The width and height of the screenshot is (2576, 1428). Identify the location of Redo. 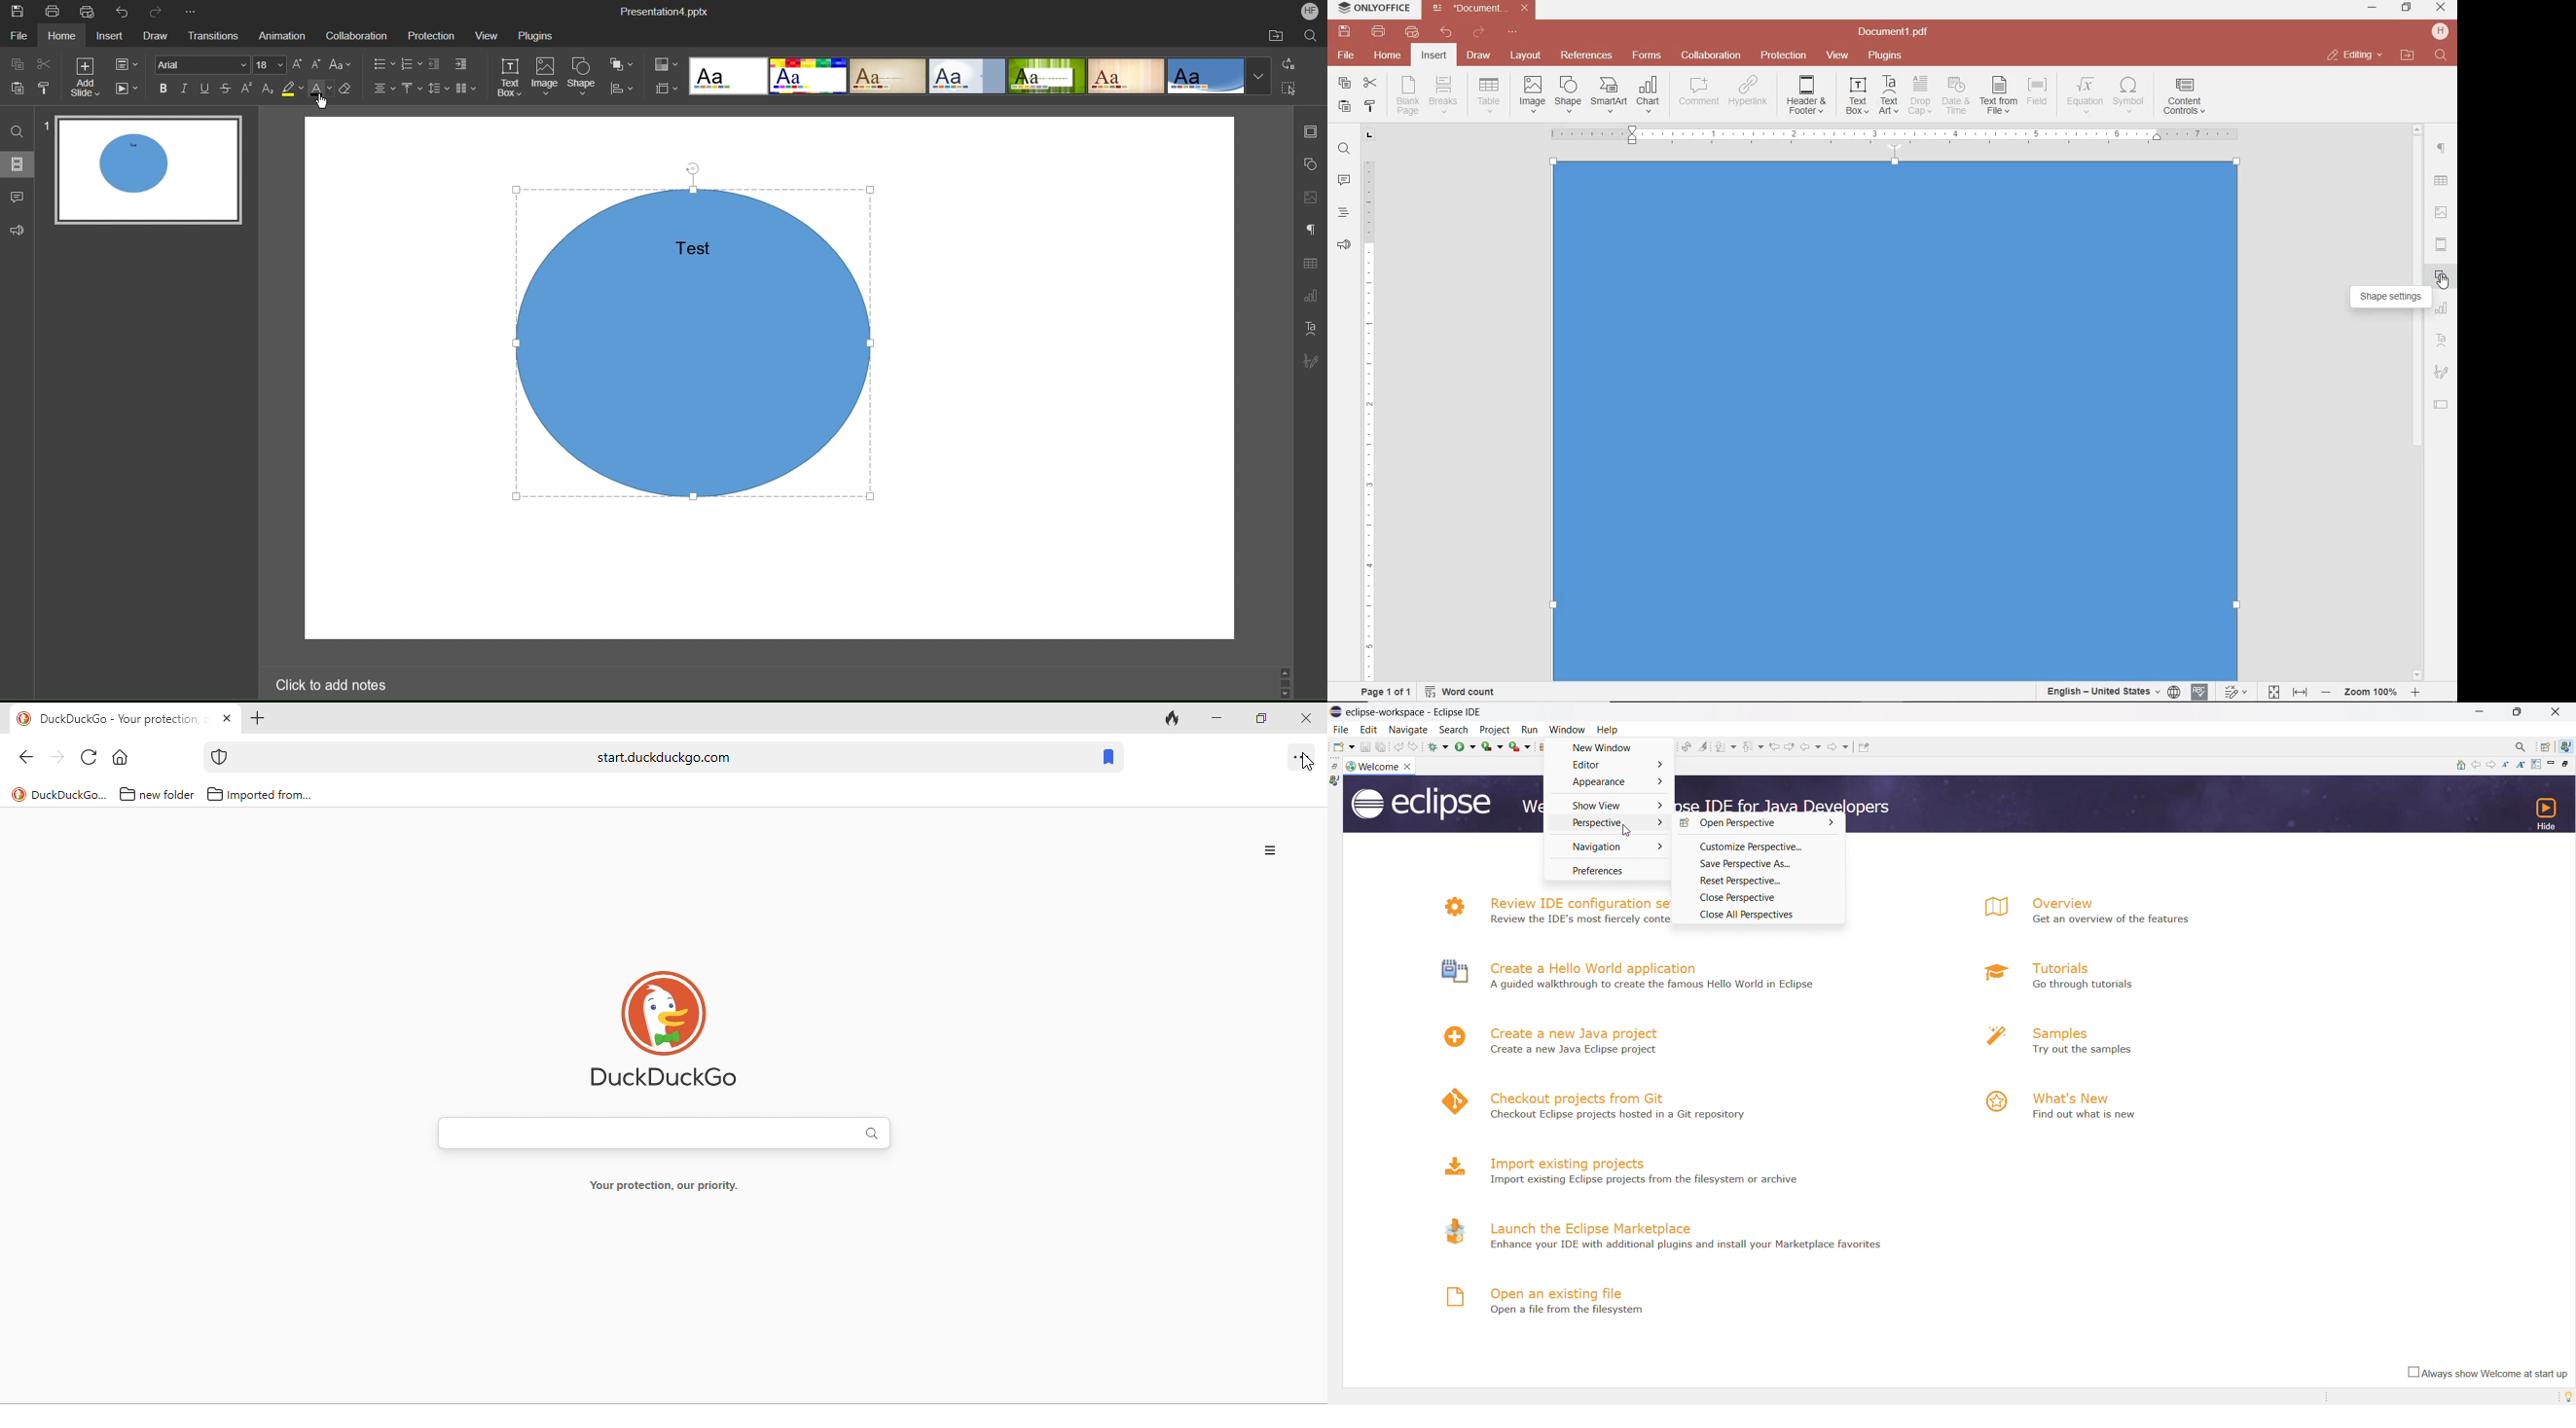
(160, 12).